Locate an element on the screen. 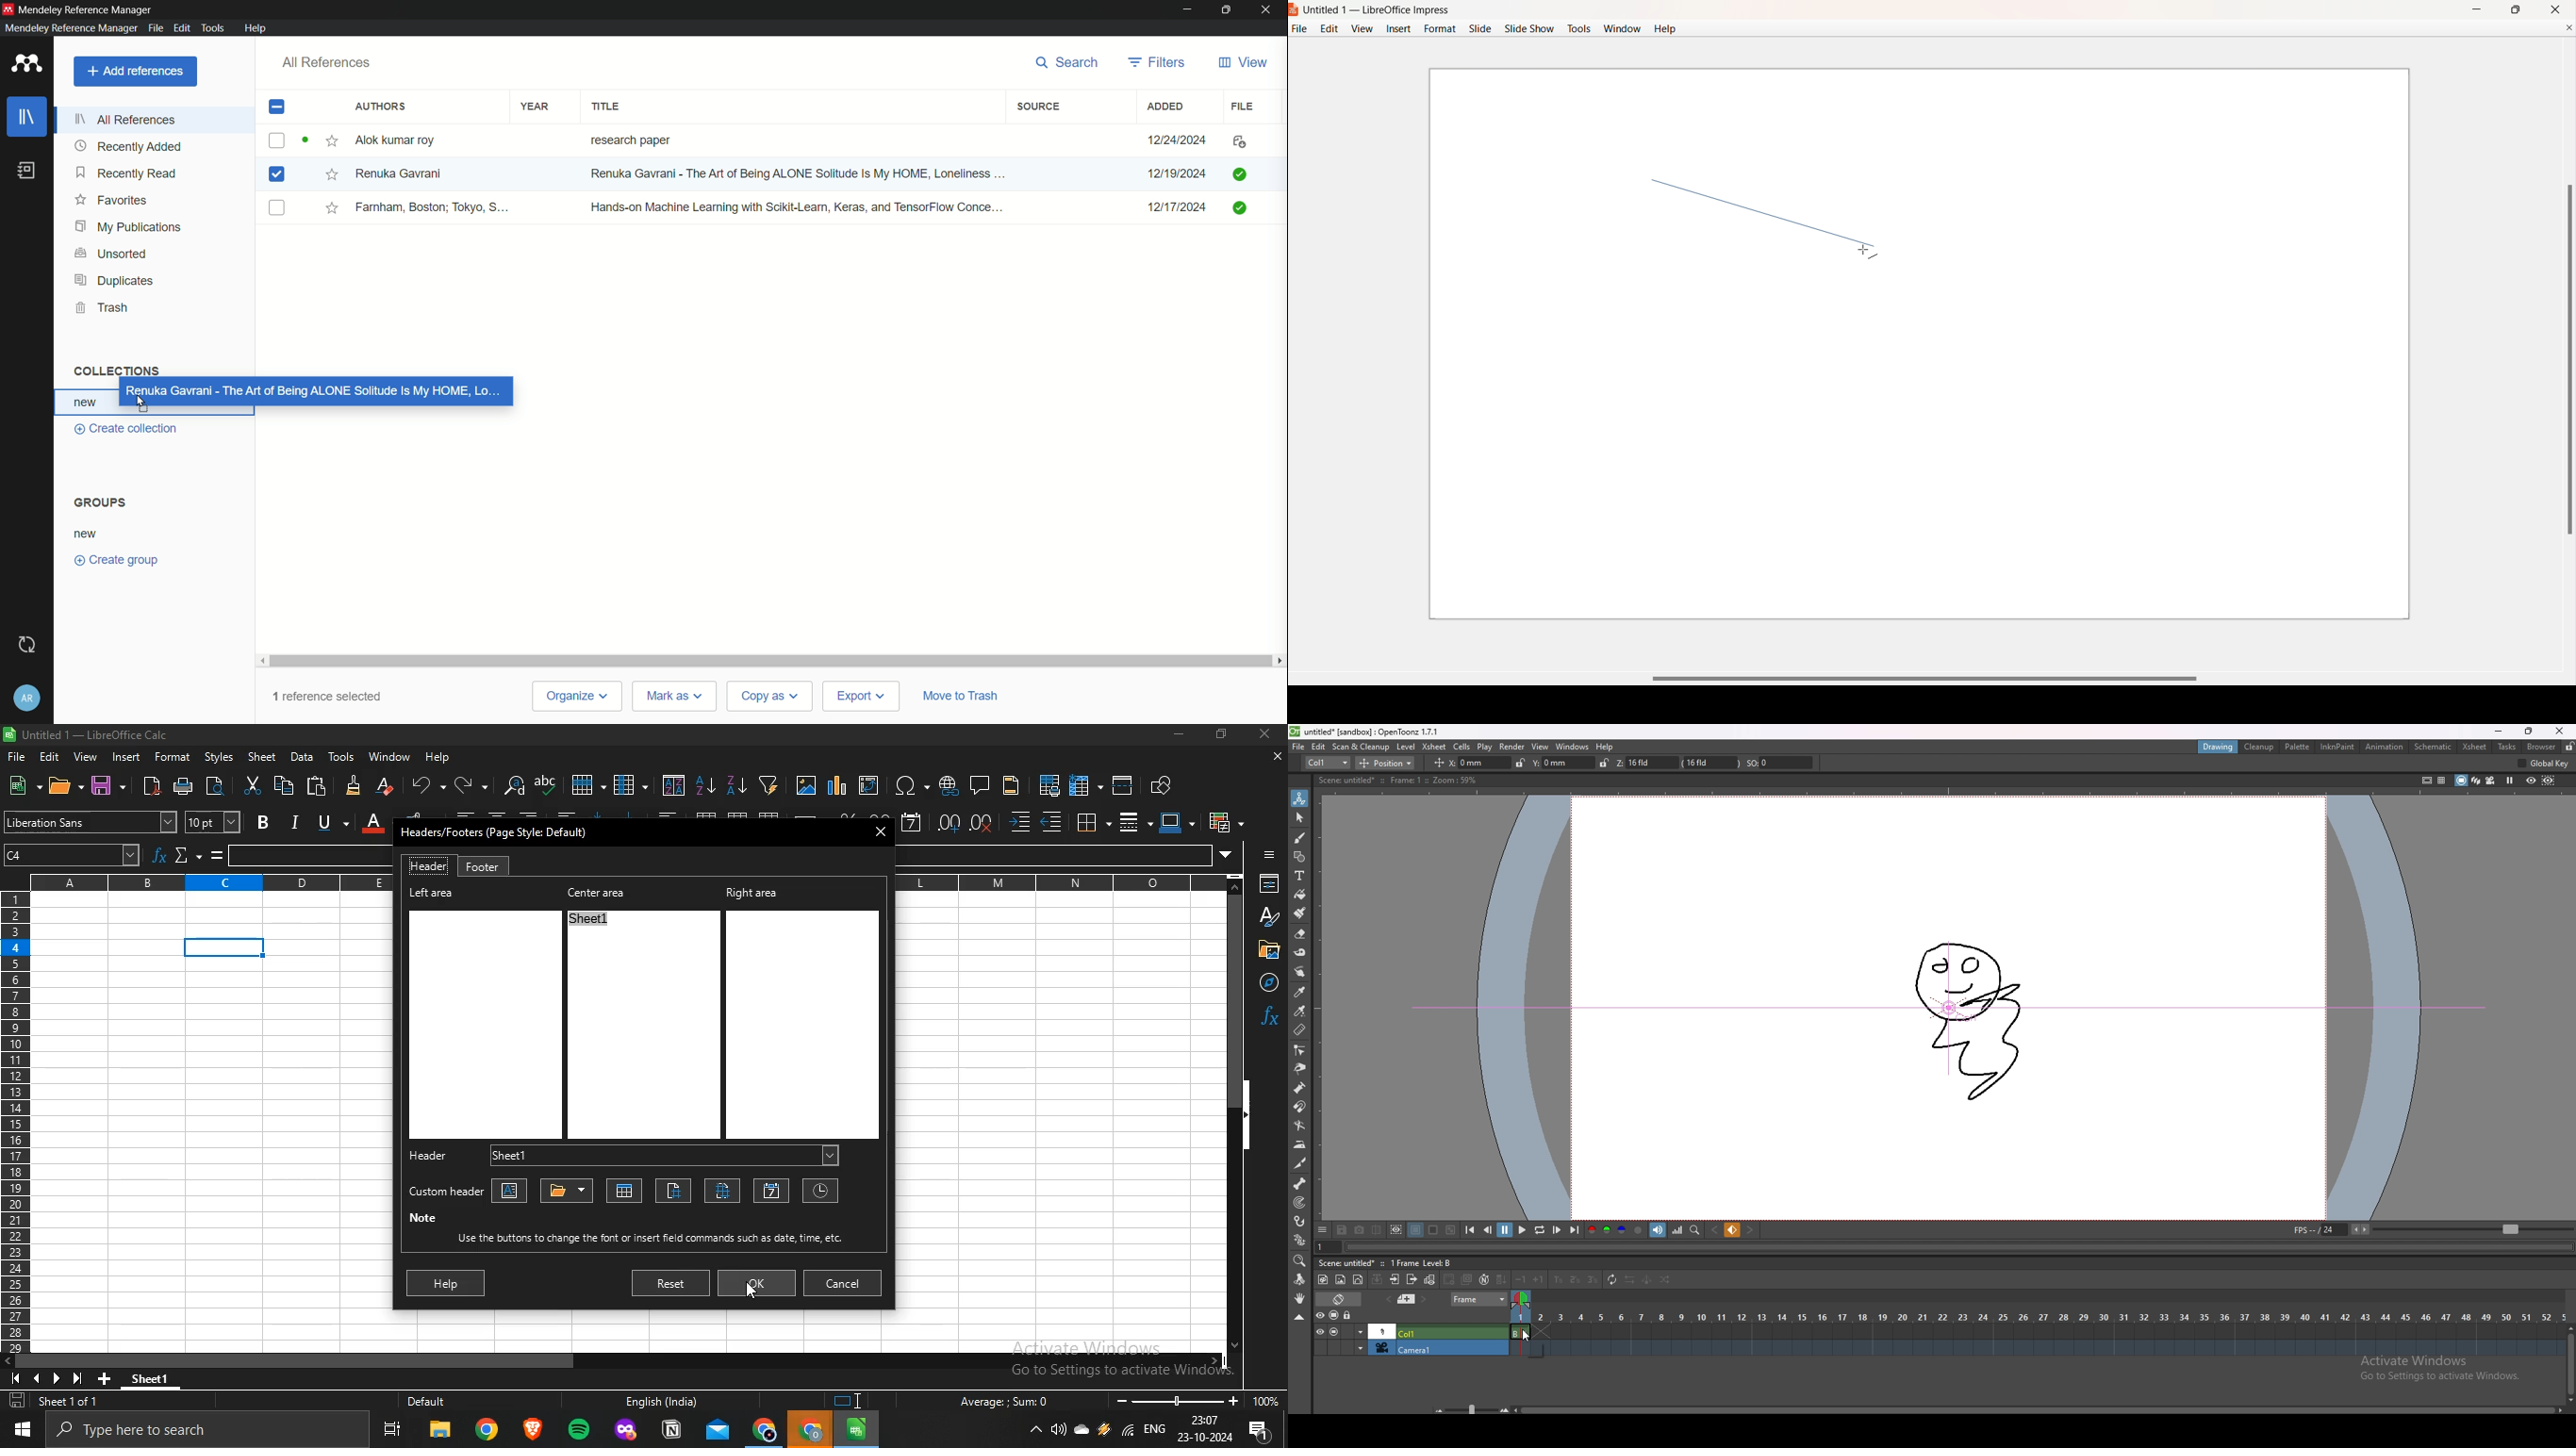 Image resolution: width=2576 pixels, height=1456 pixels. sub camera preview is located at coordinates (2549, 781).